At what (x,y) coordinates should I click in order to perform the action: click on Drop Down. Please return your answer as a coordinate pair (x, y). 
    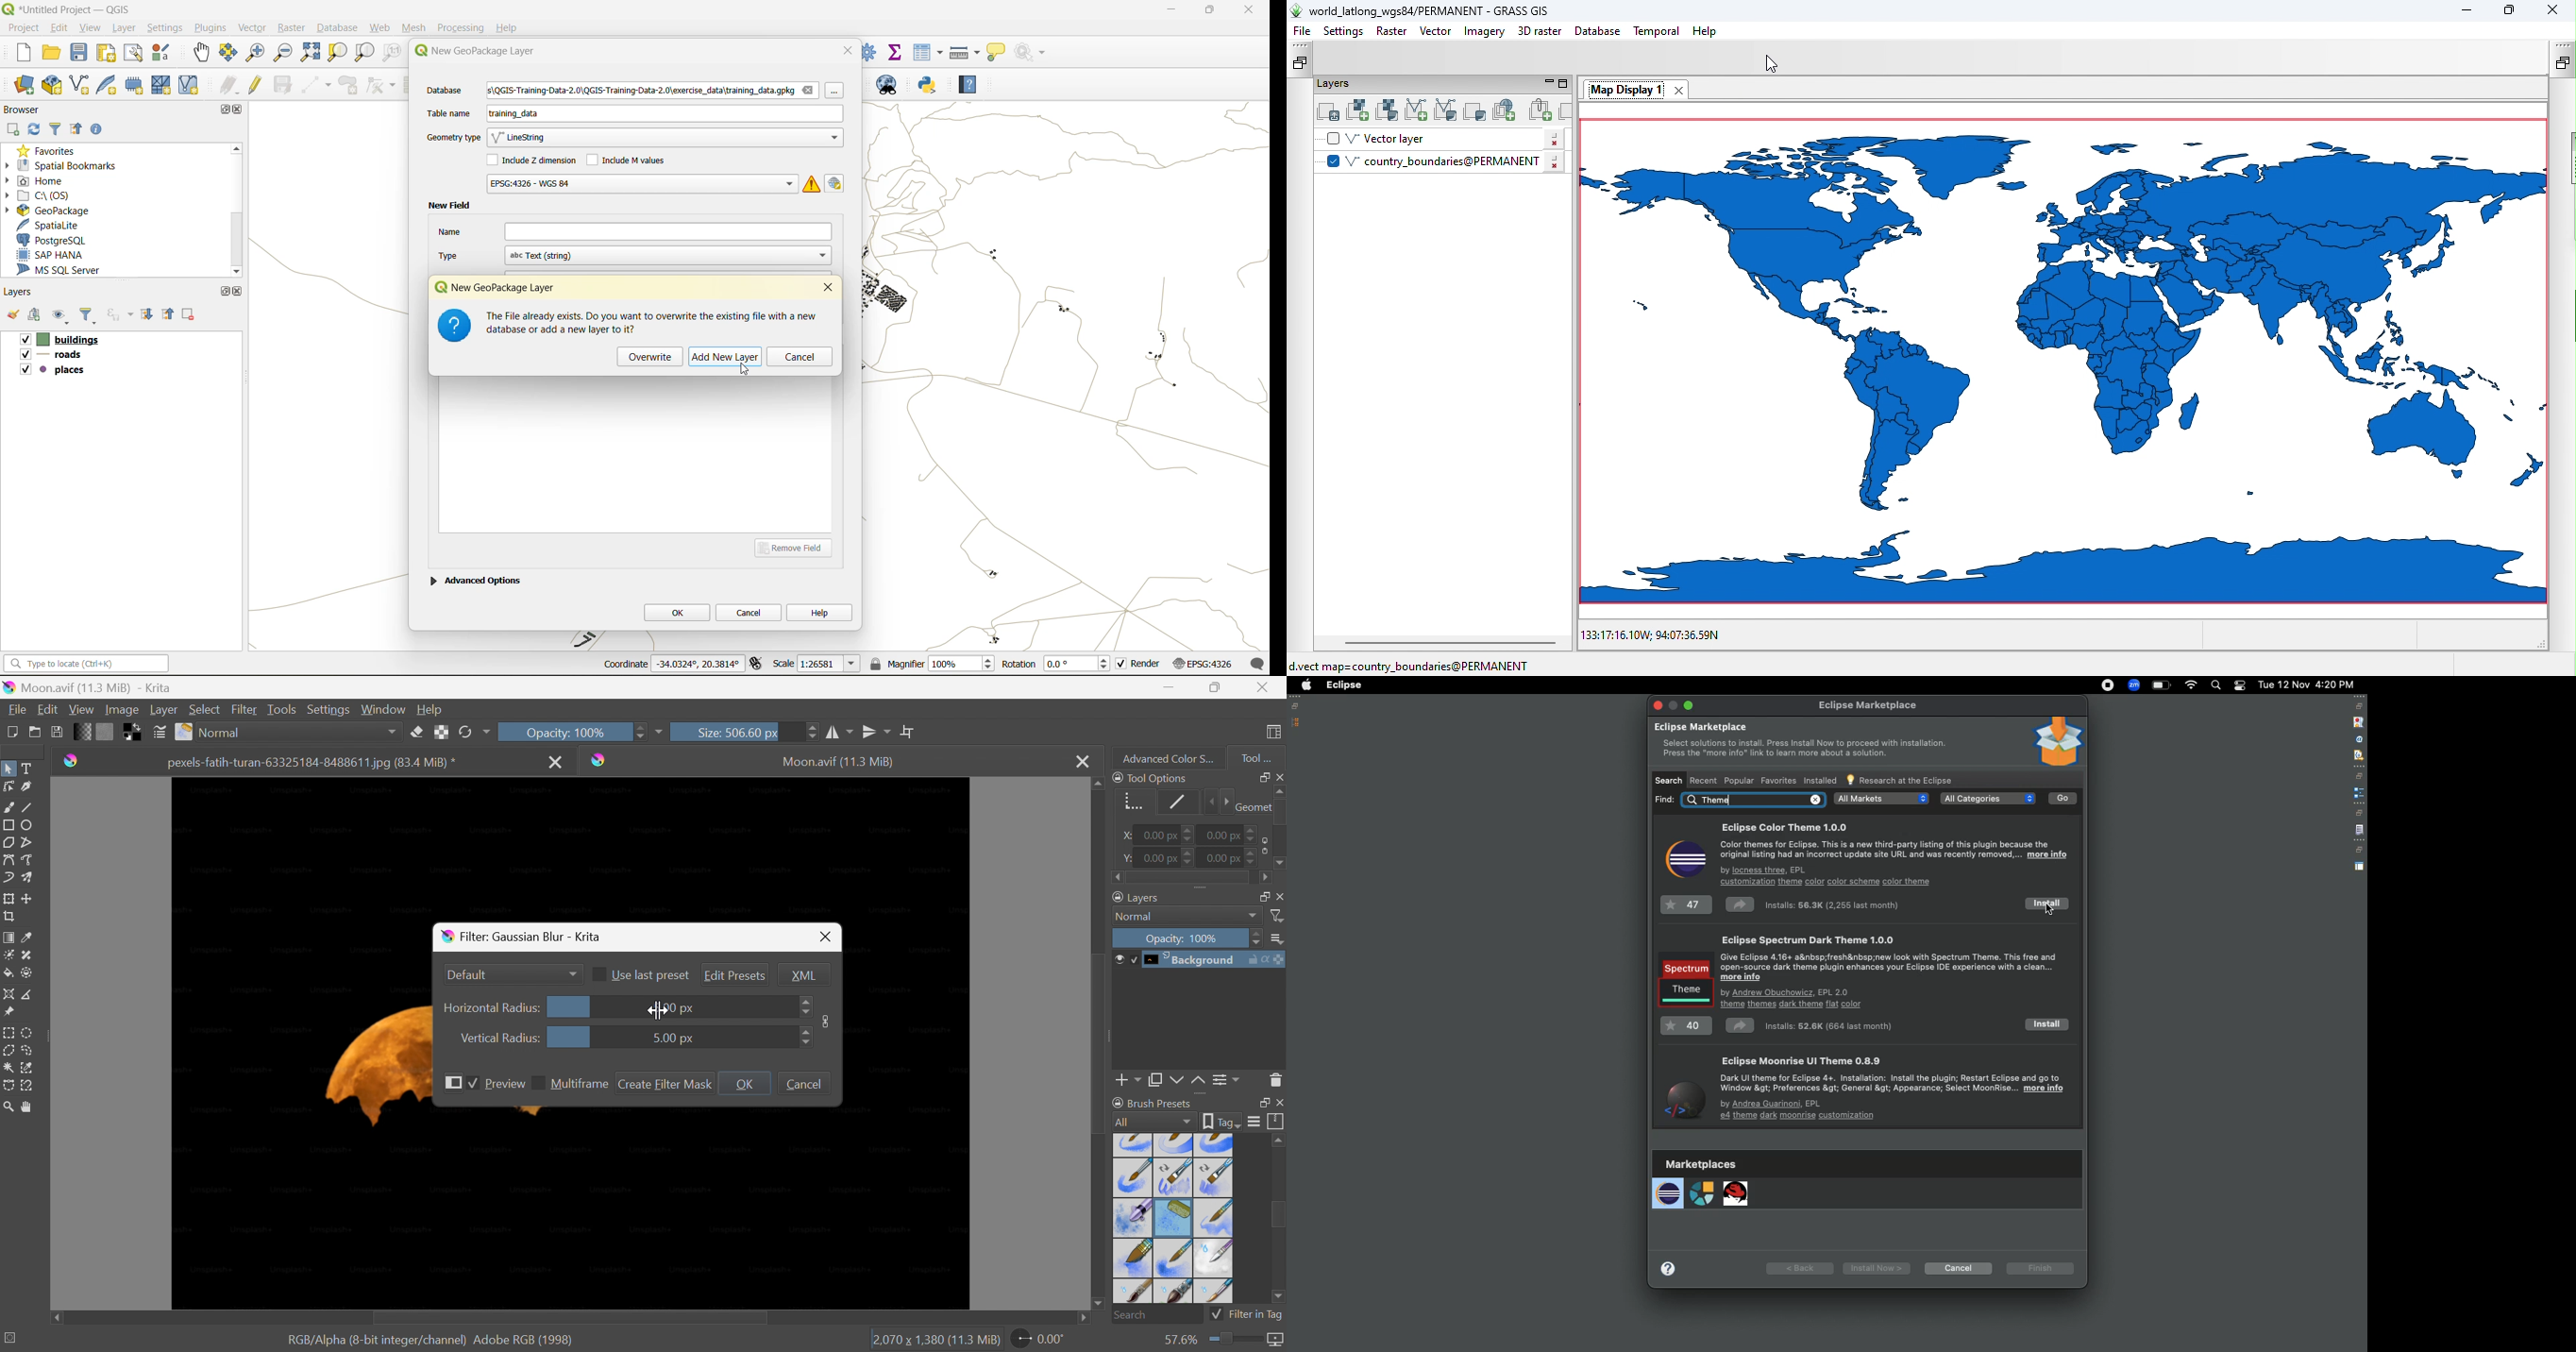
    Looking at the image, I should click on (573, 972).